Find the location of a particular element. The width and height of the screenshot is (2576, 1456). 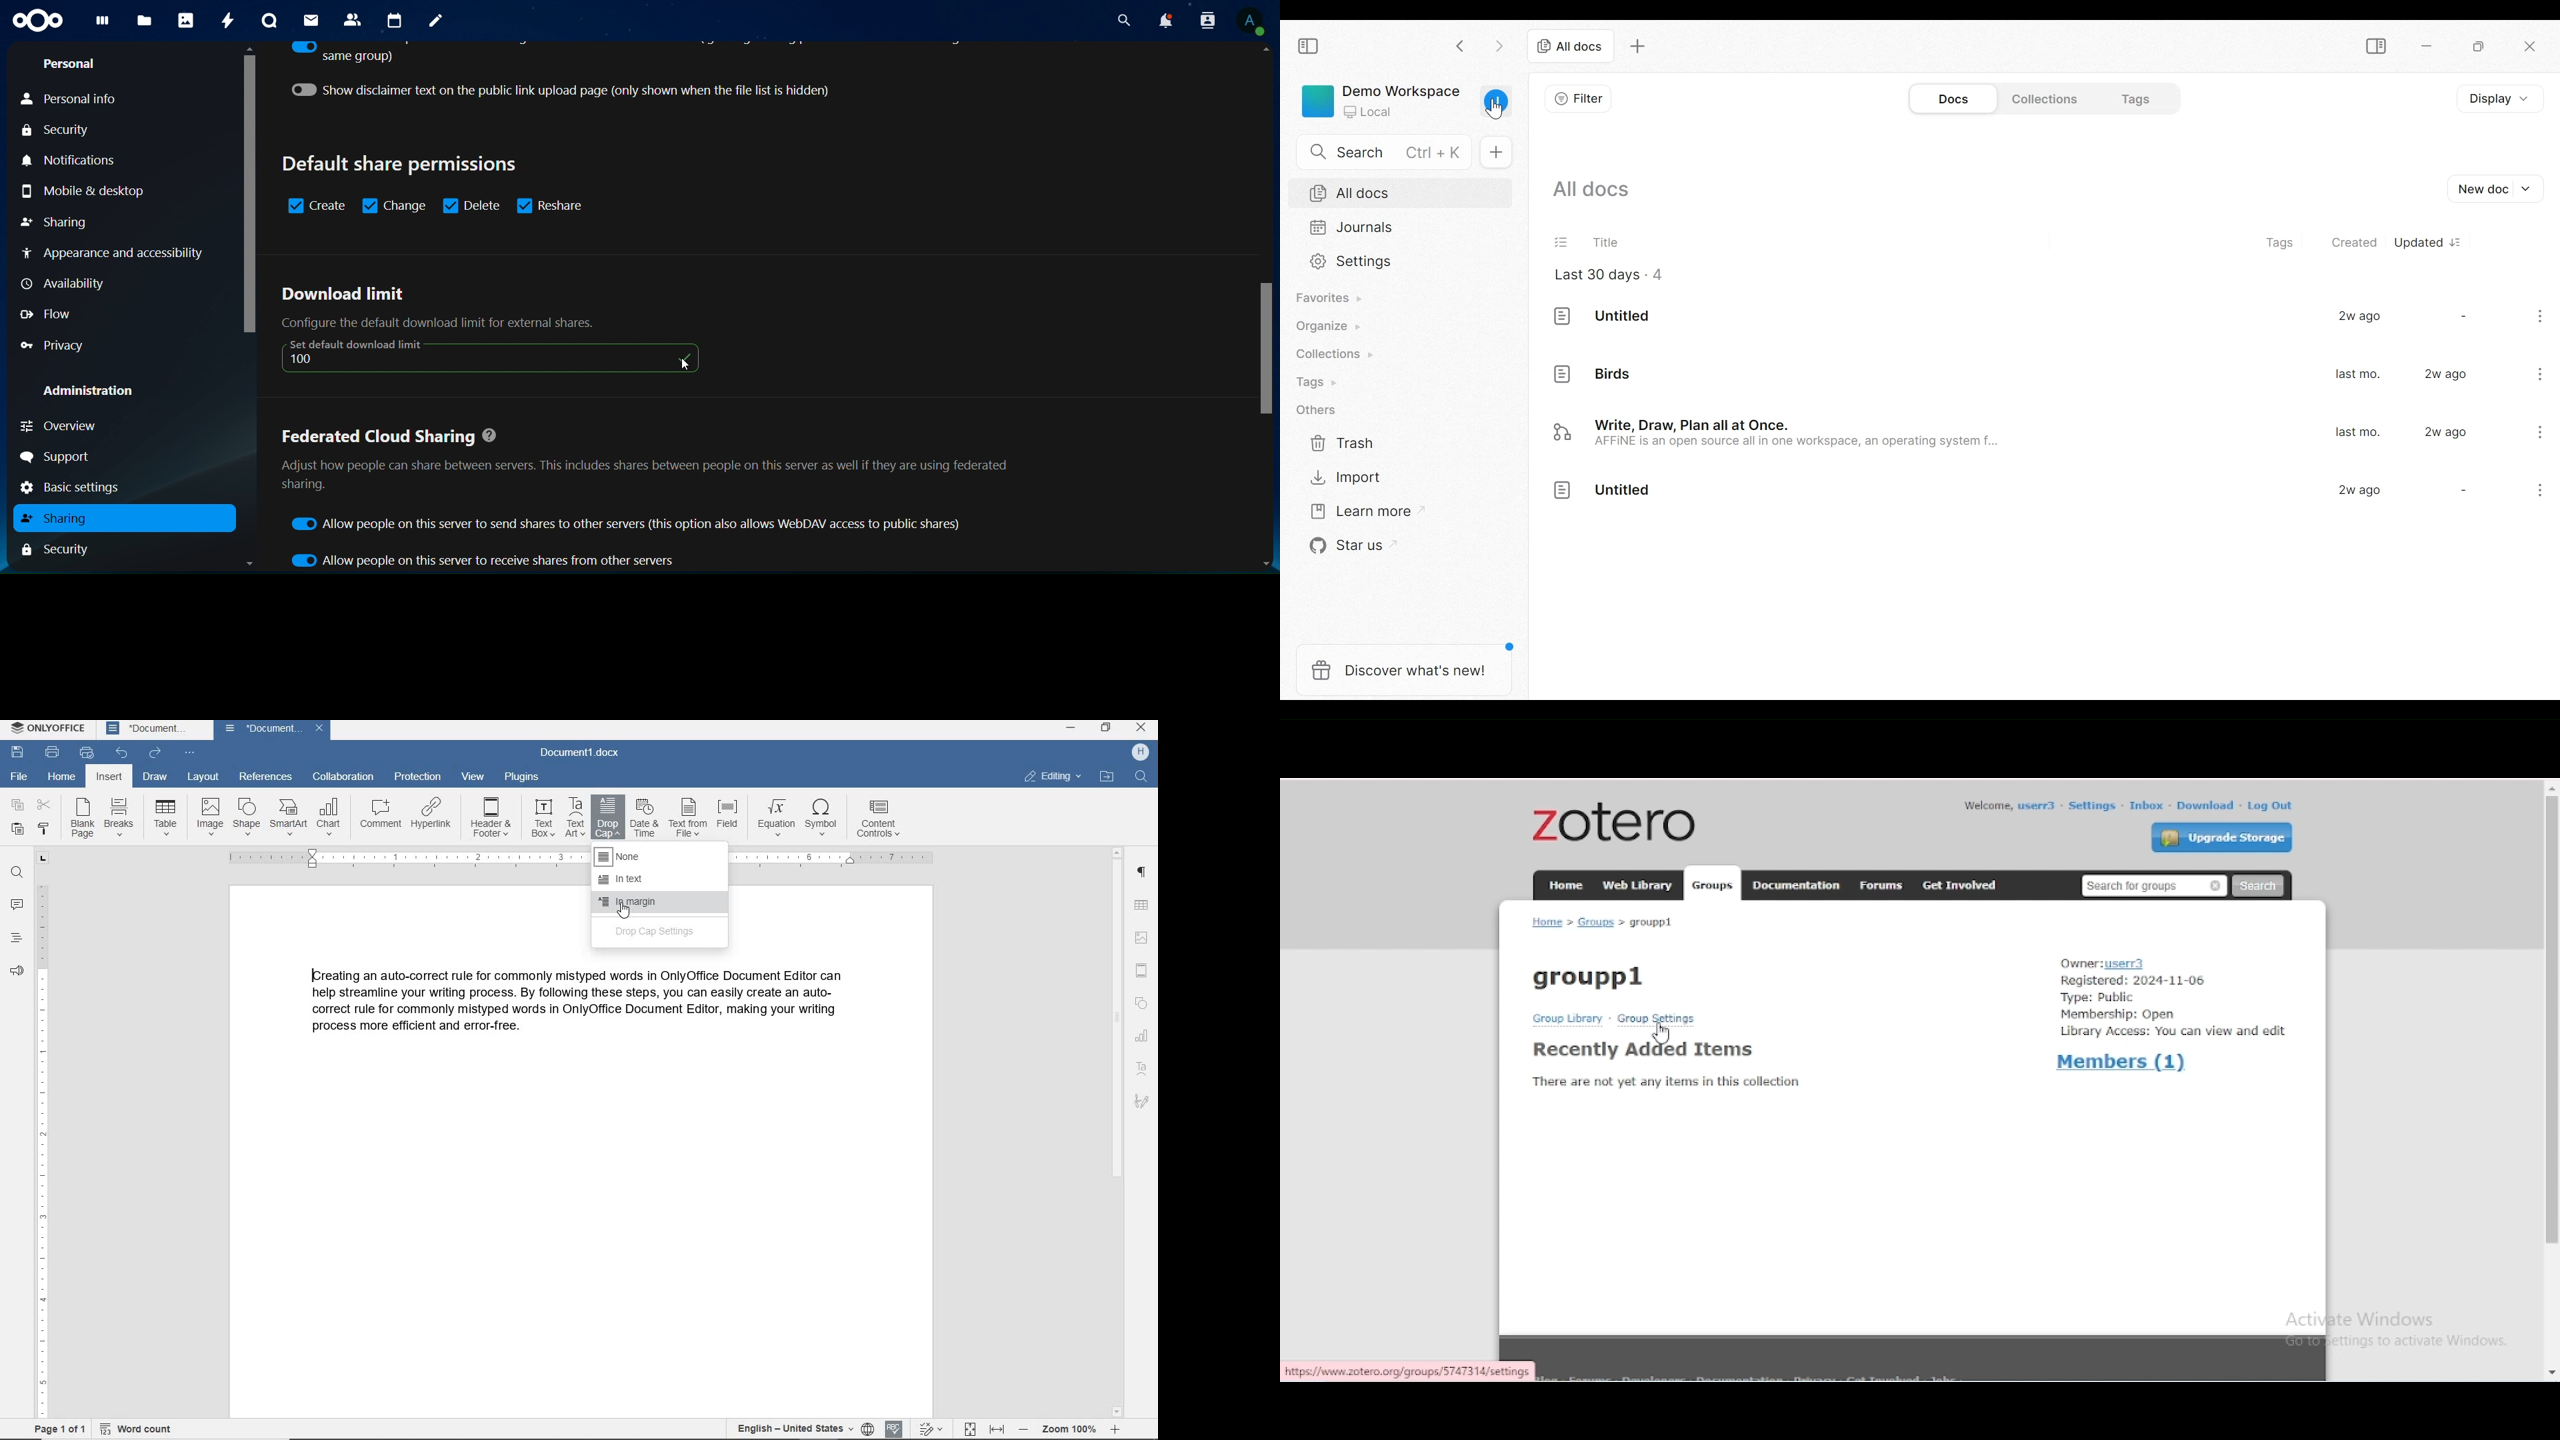

dashboard is located at coordinates (103, 23).